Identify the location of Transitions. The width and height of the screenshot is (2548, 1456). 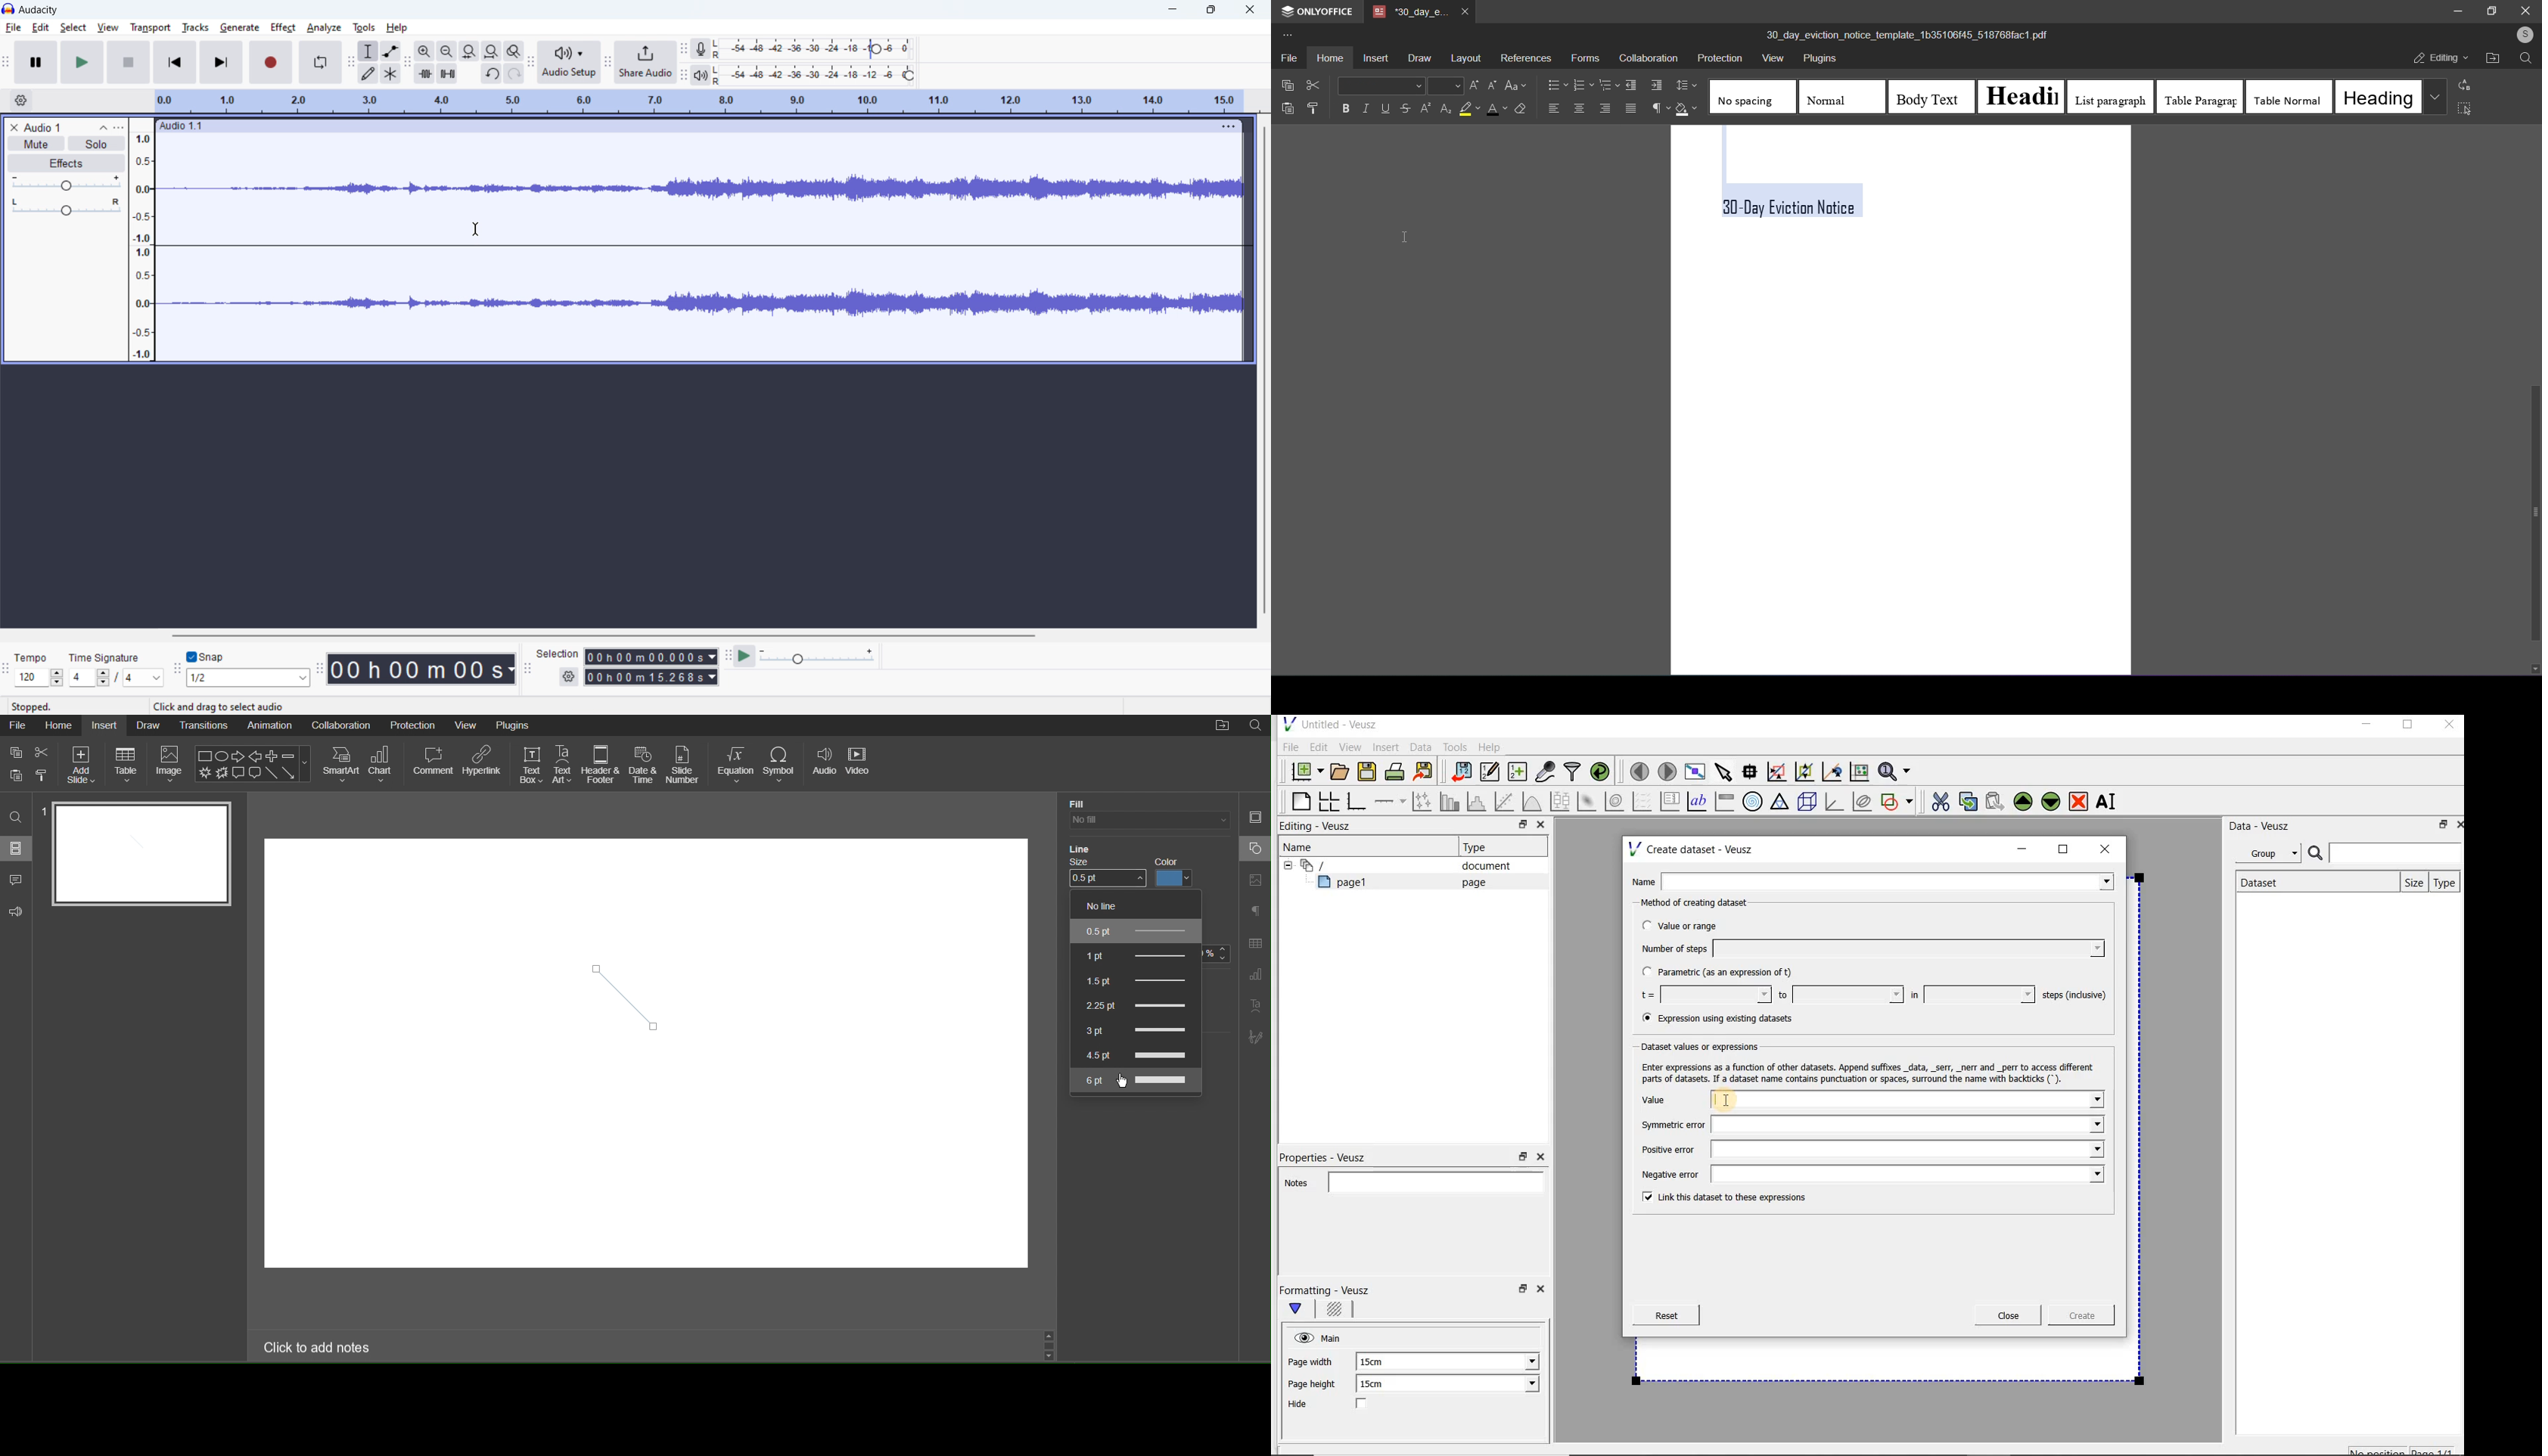
(203, 725).